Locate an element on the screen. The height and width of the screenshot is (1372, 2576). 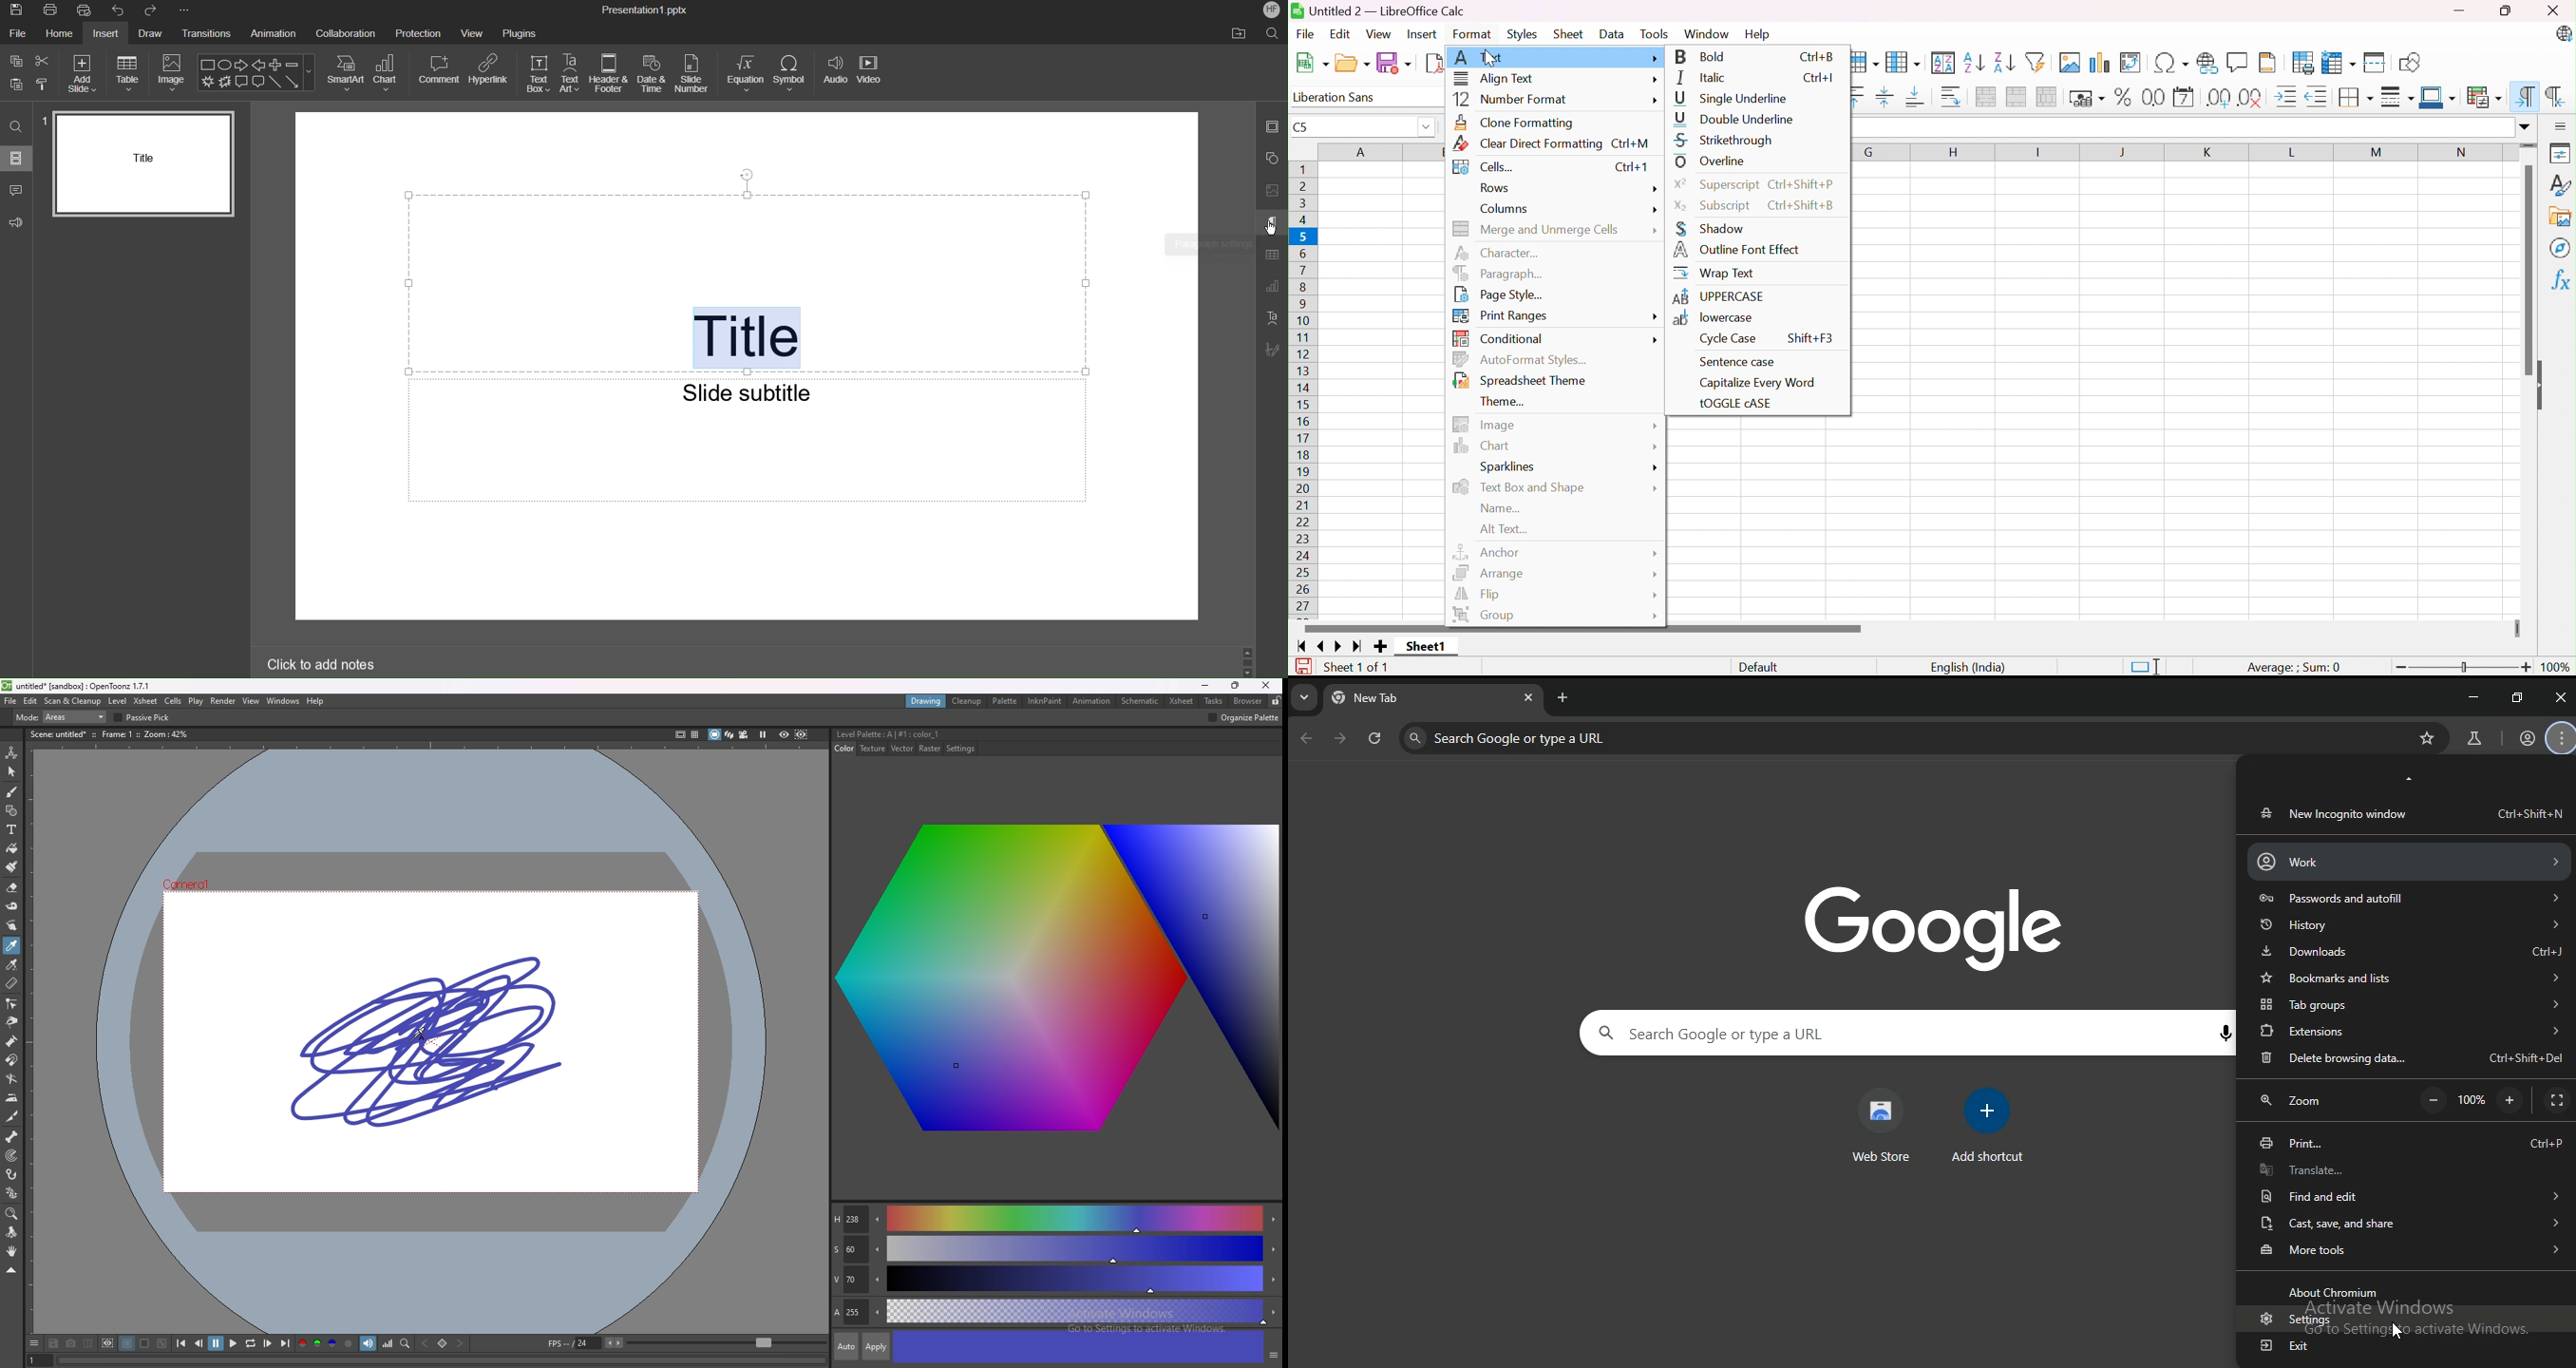
 is located at coordinates (1381, 33).